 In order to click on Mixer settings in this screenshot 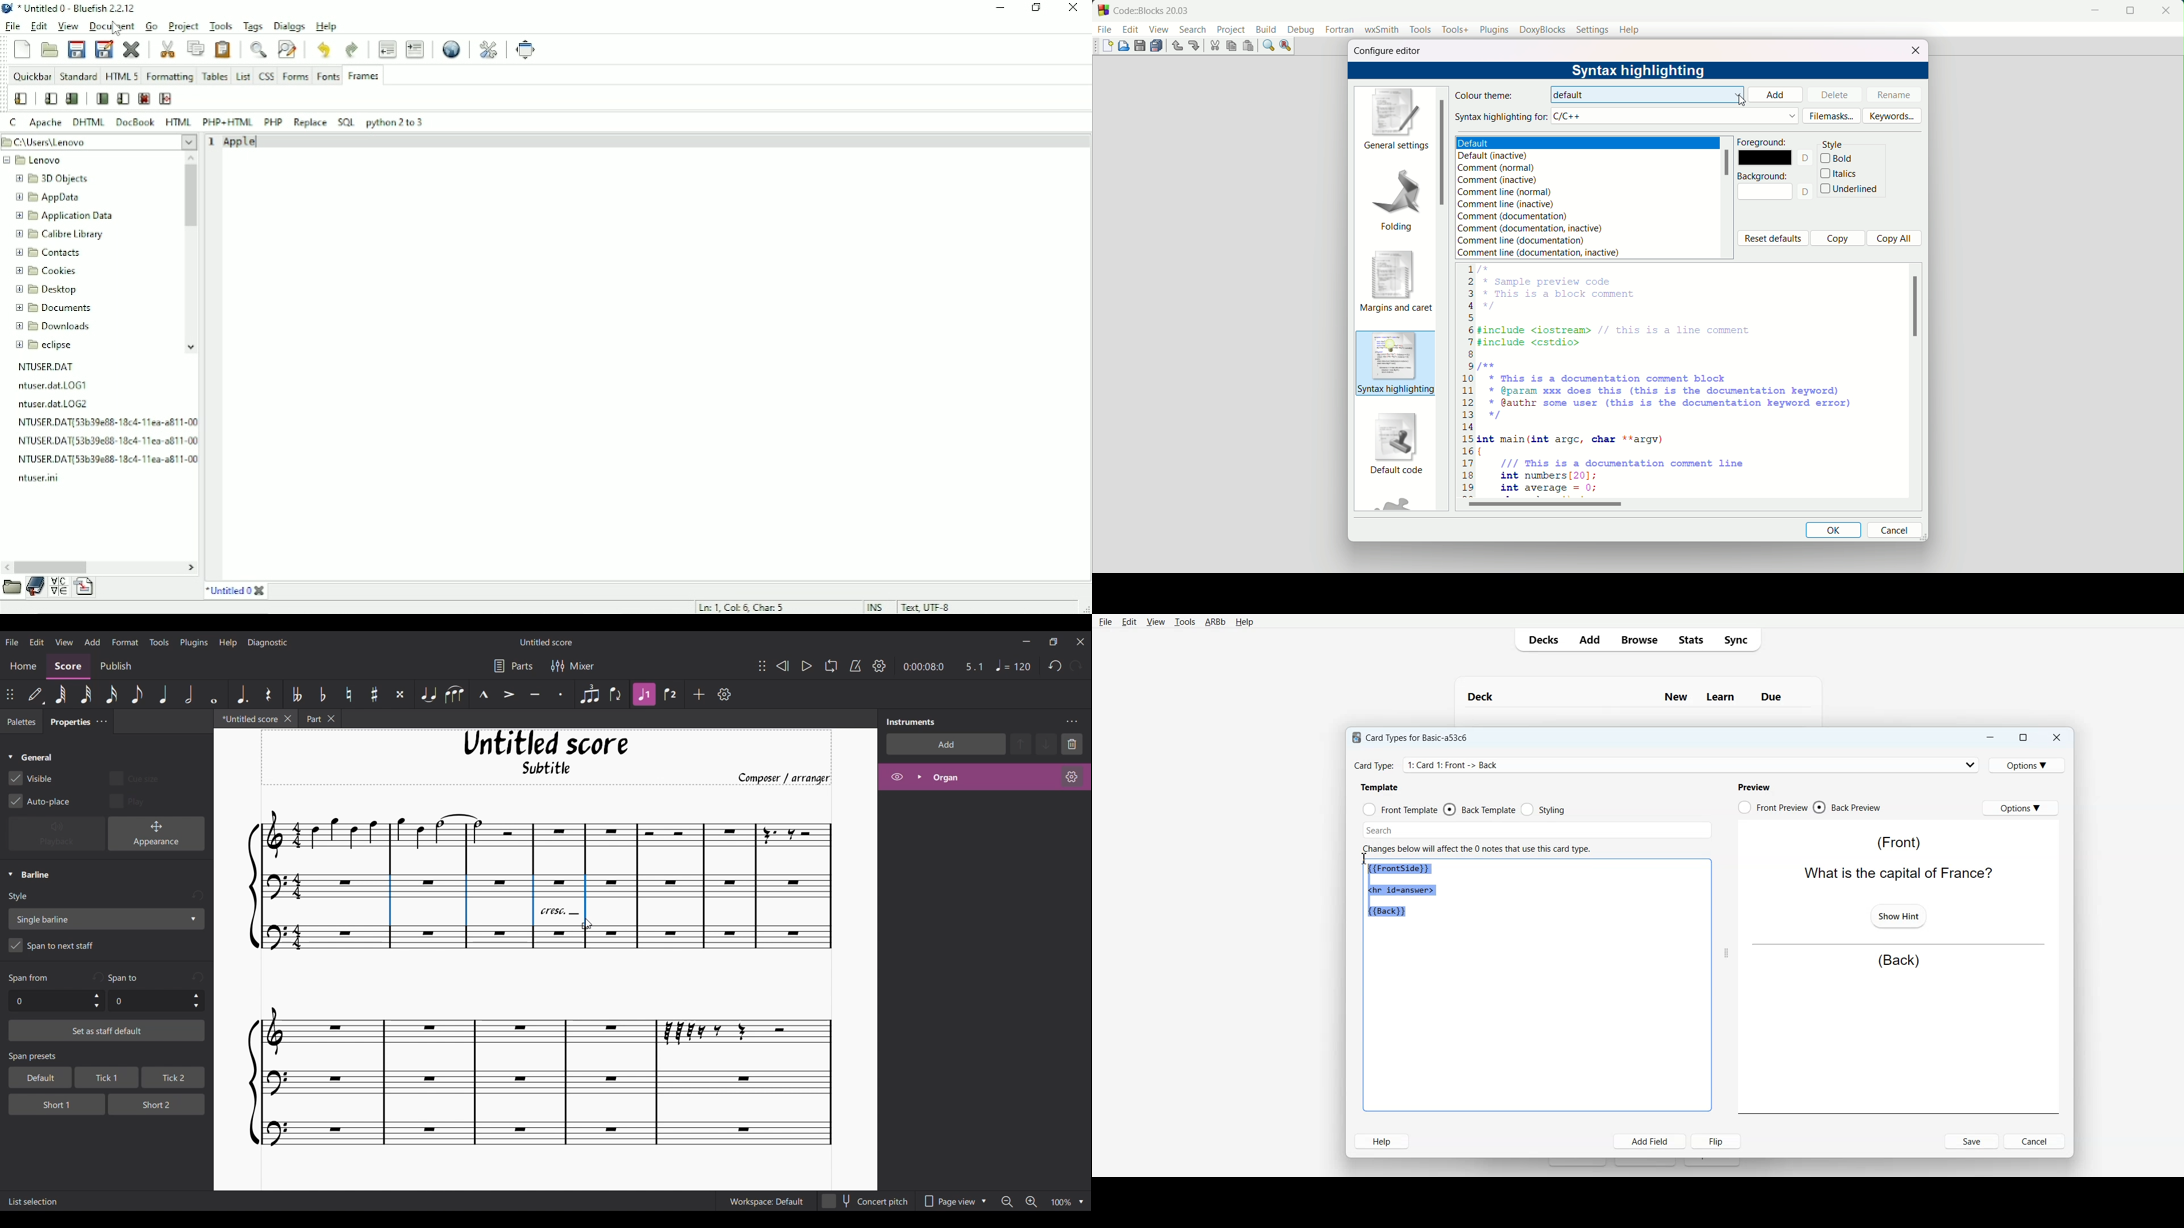, I will do `click(573, 666)`.